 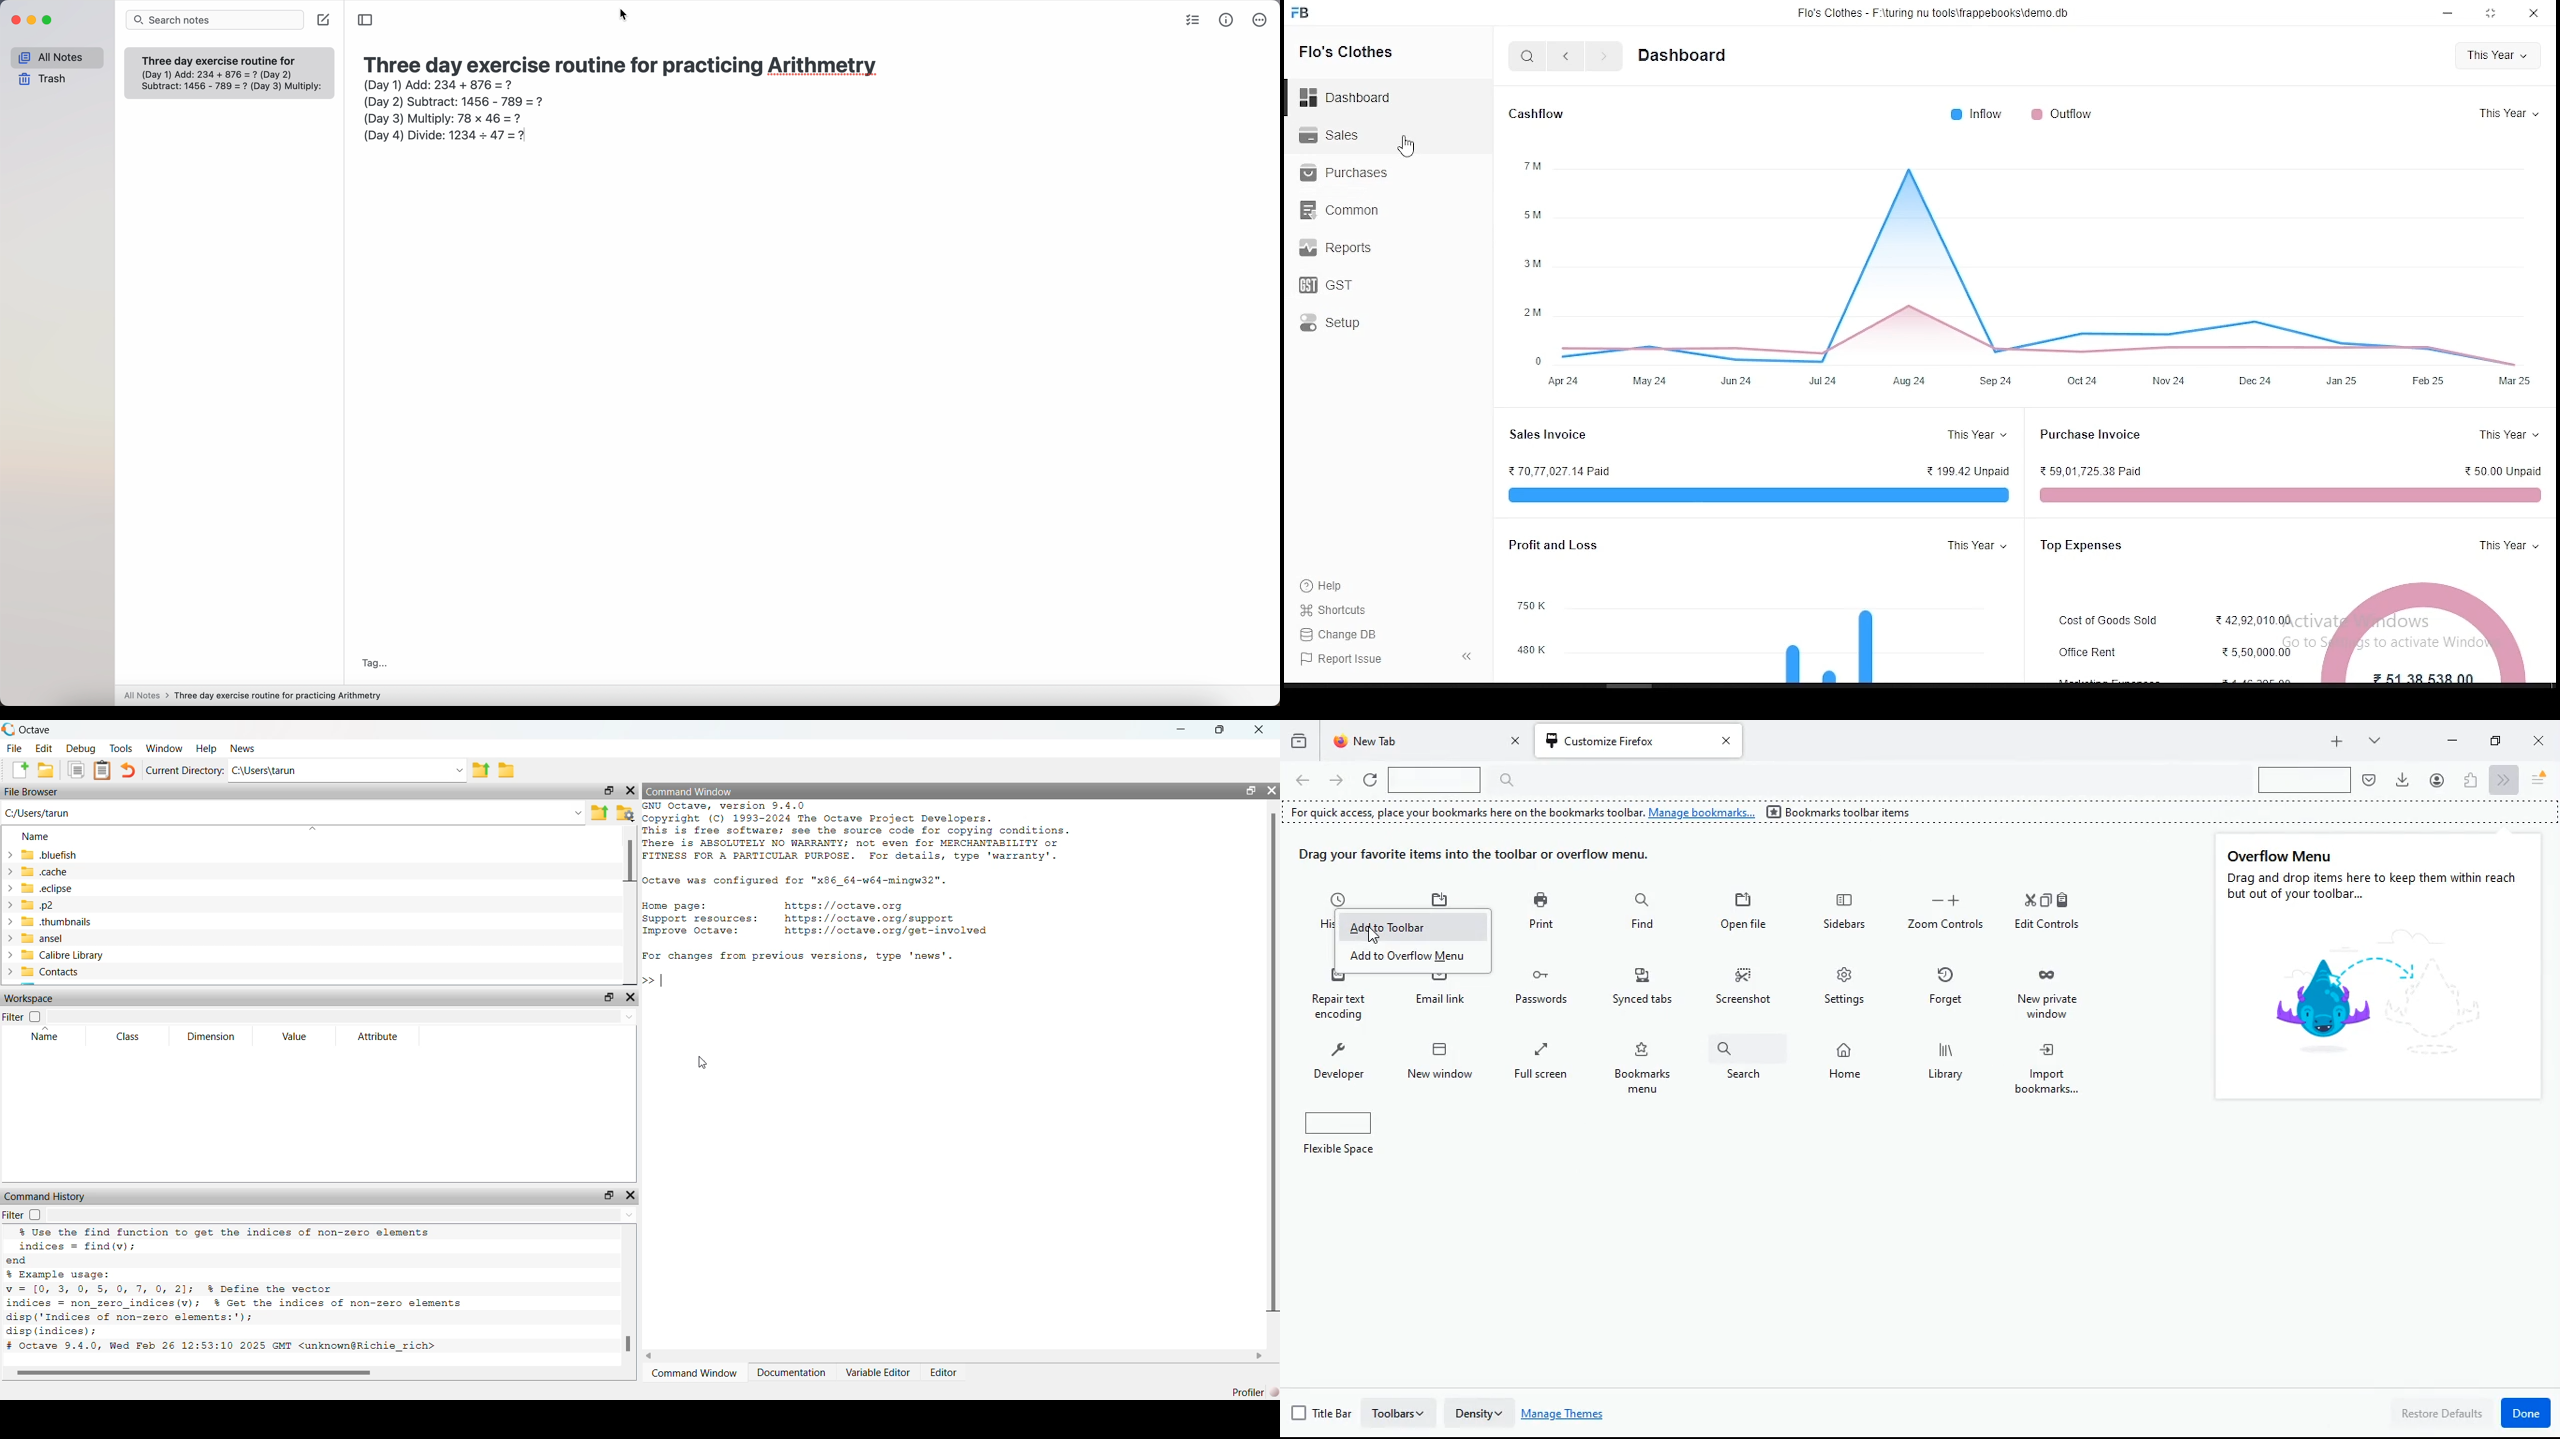 I want to click on profile, so click(x=2437, y=779).